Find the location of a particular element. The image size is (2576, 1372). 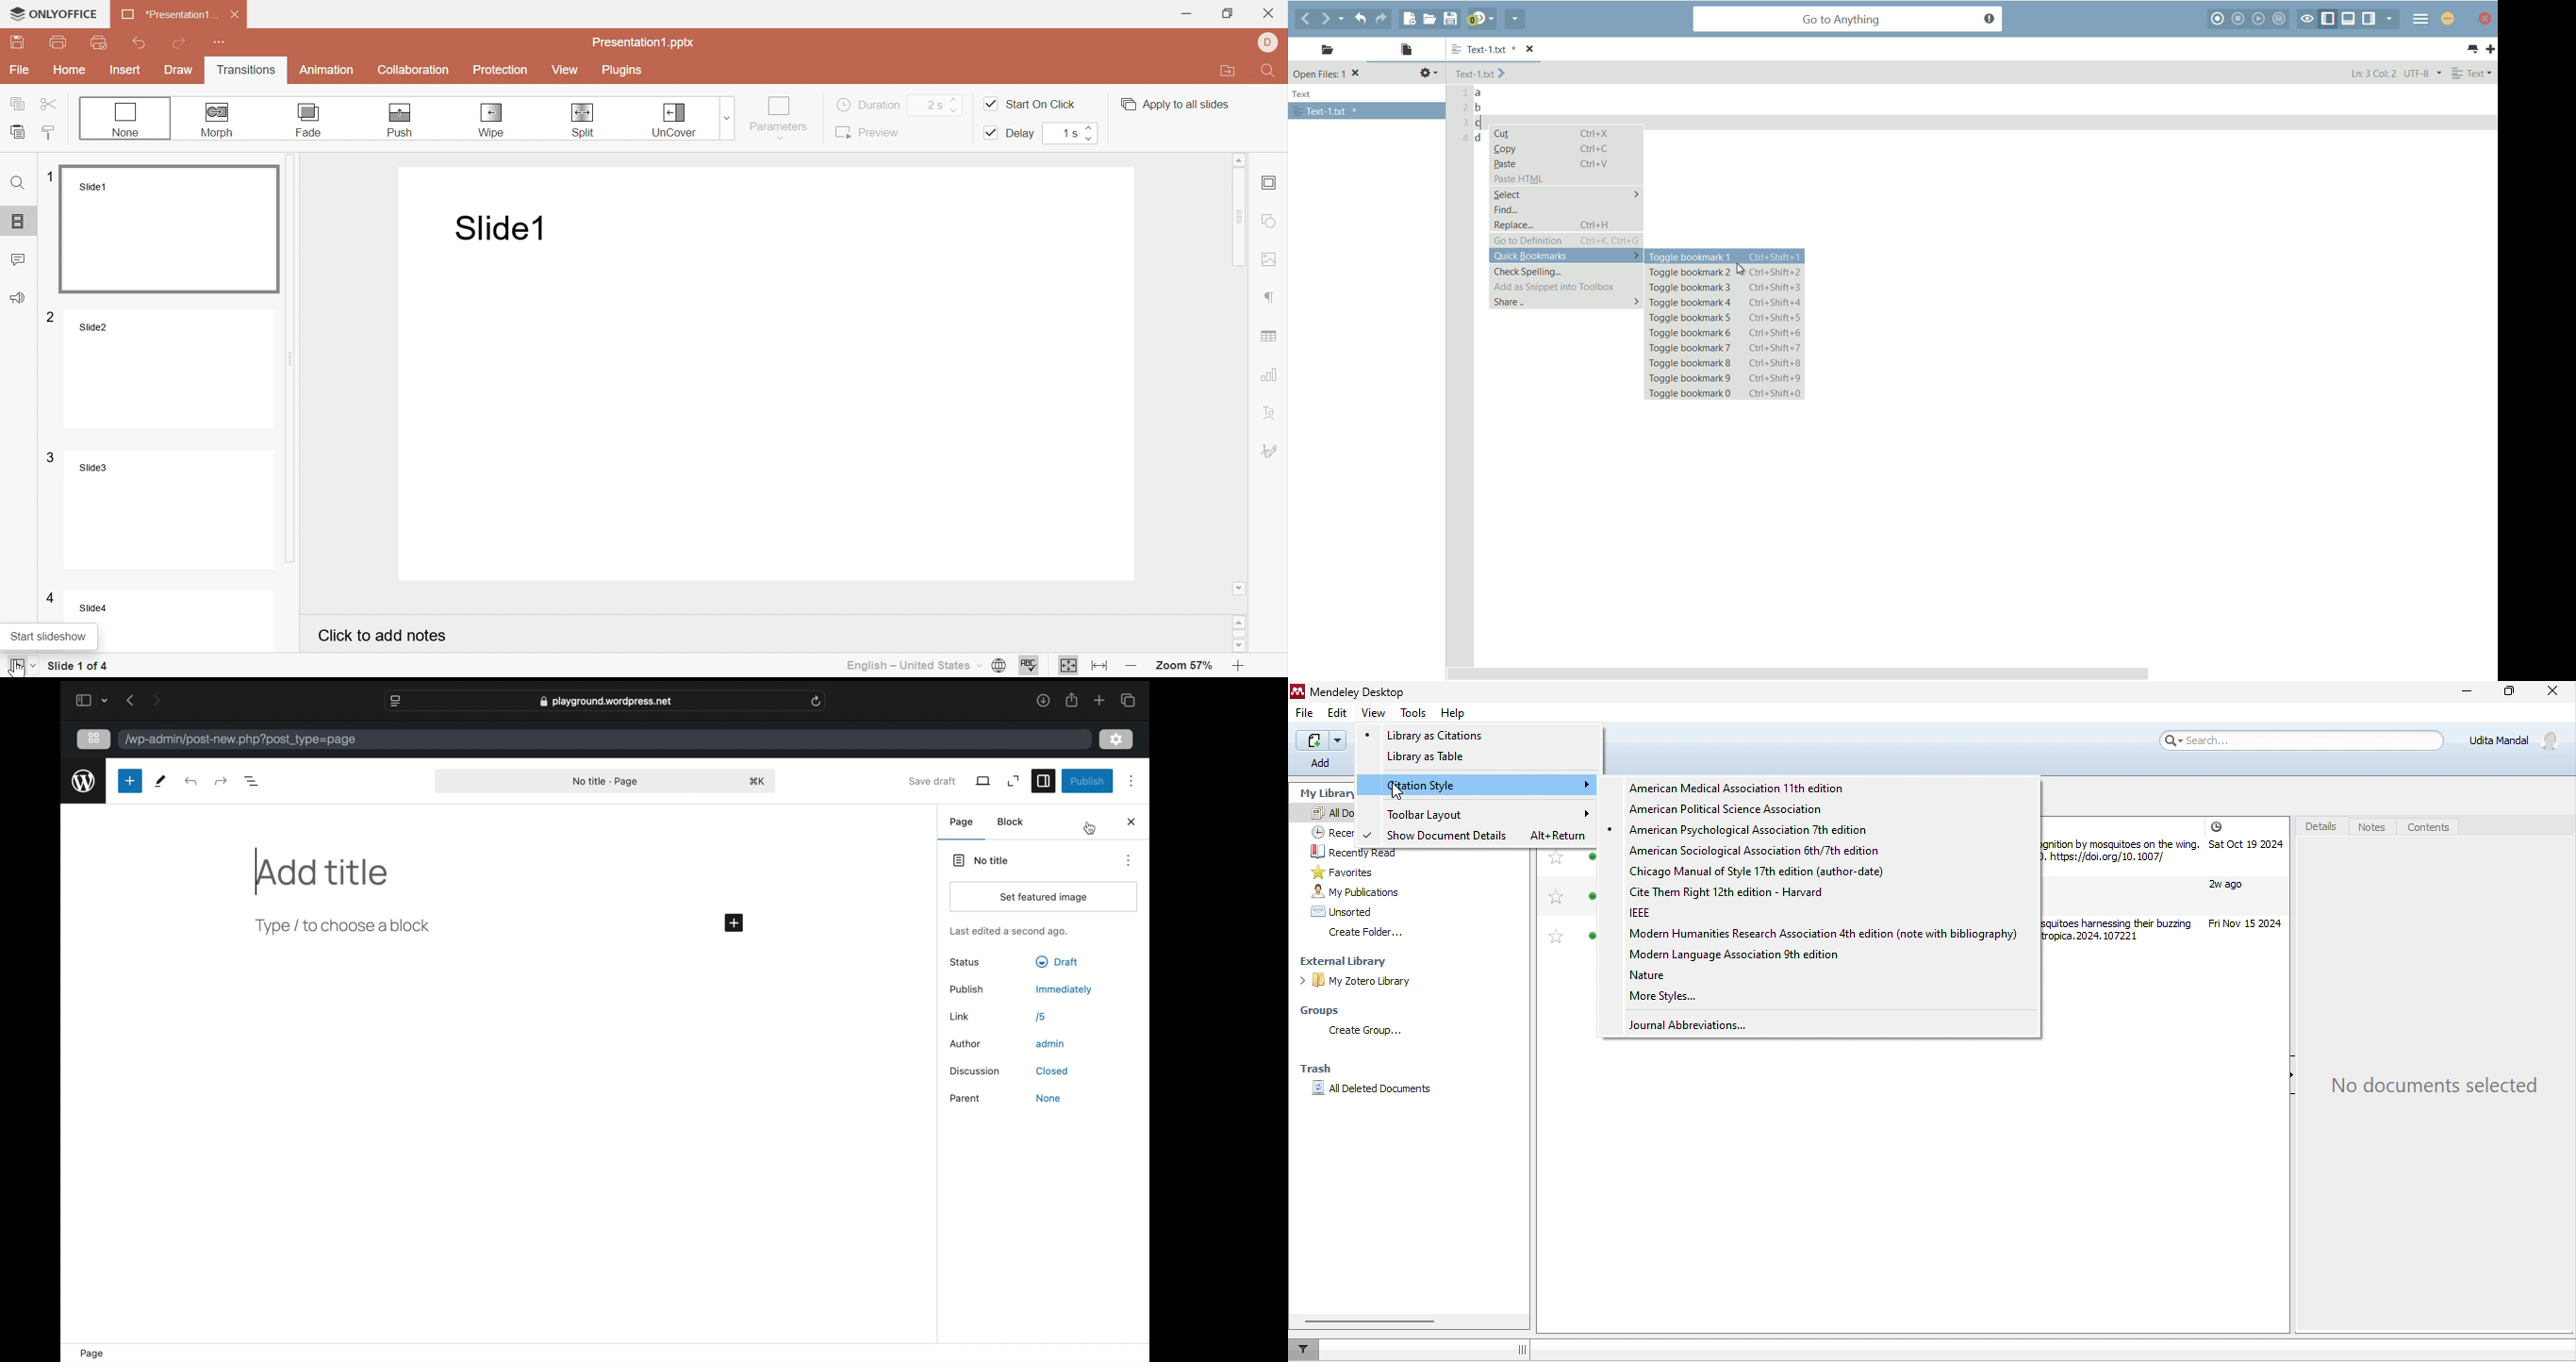

4 is located at coordinates (52, 599).